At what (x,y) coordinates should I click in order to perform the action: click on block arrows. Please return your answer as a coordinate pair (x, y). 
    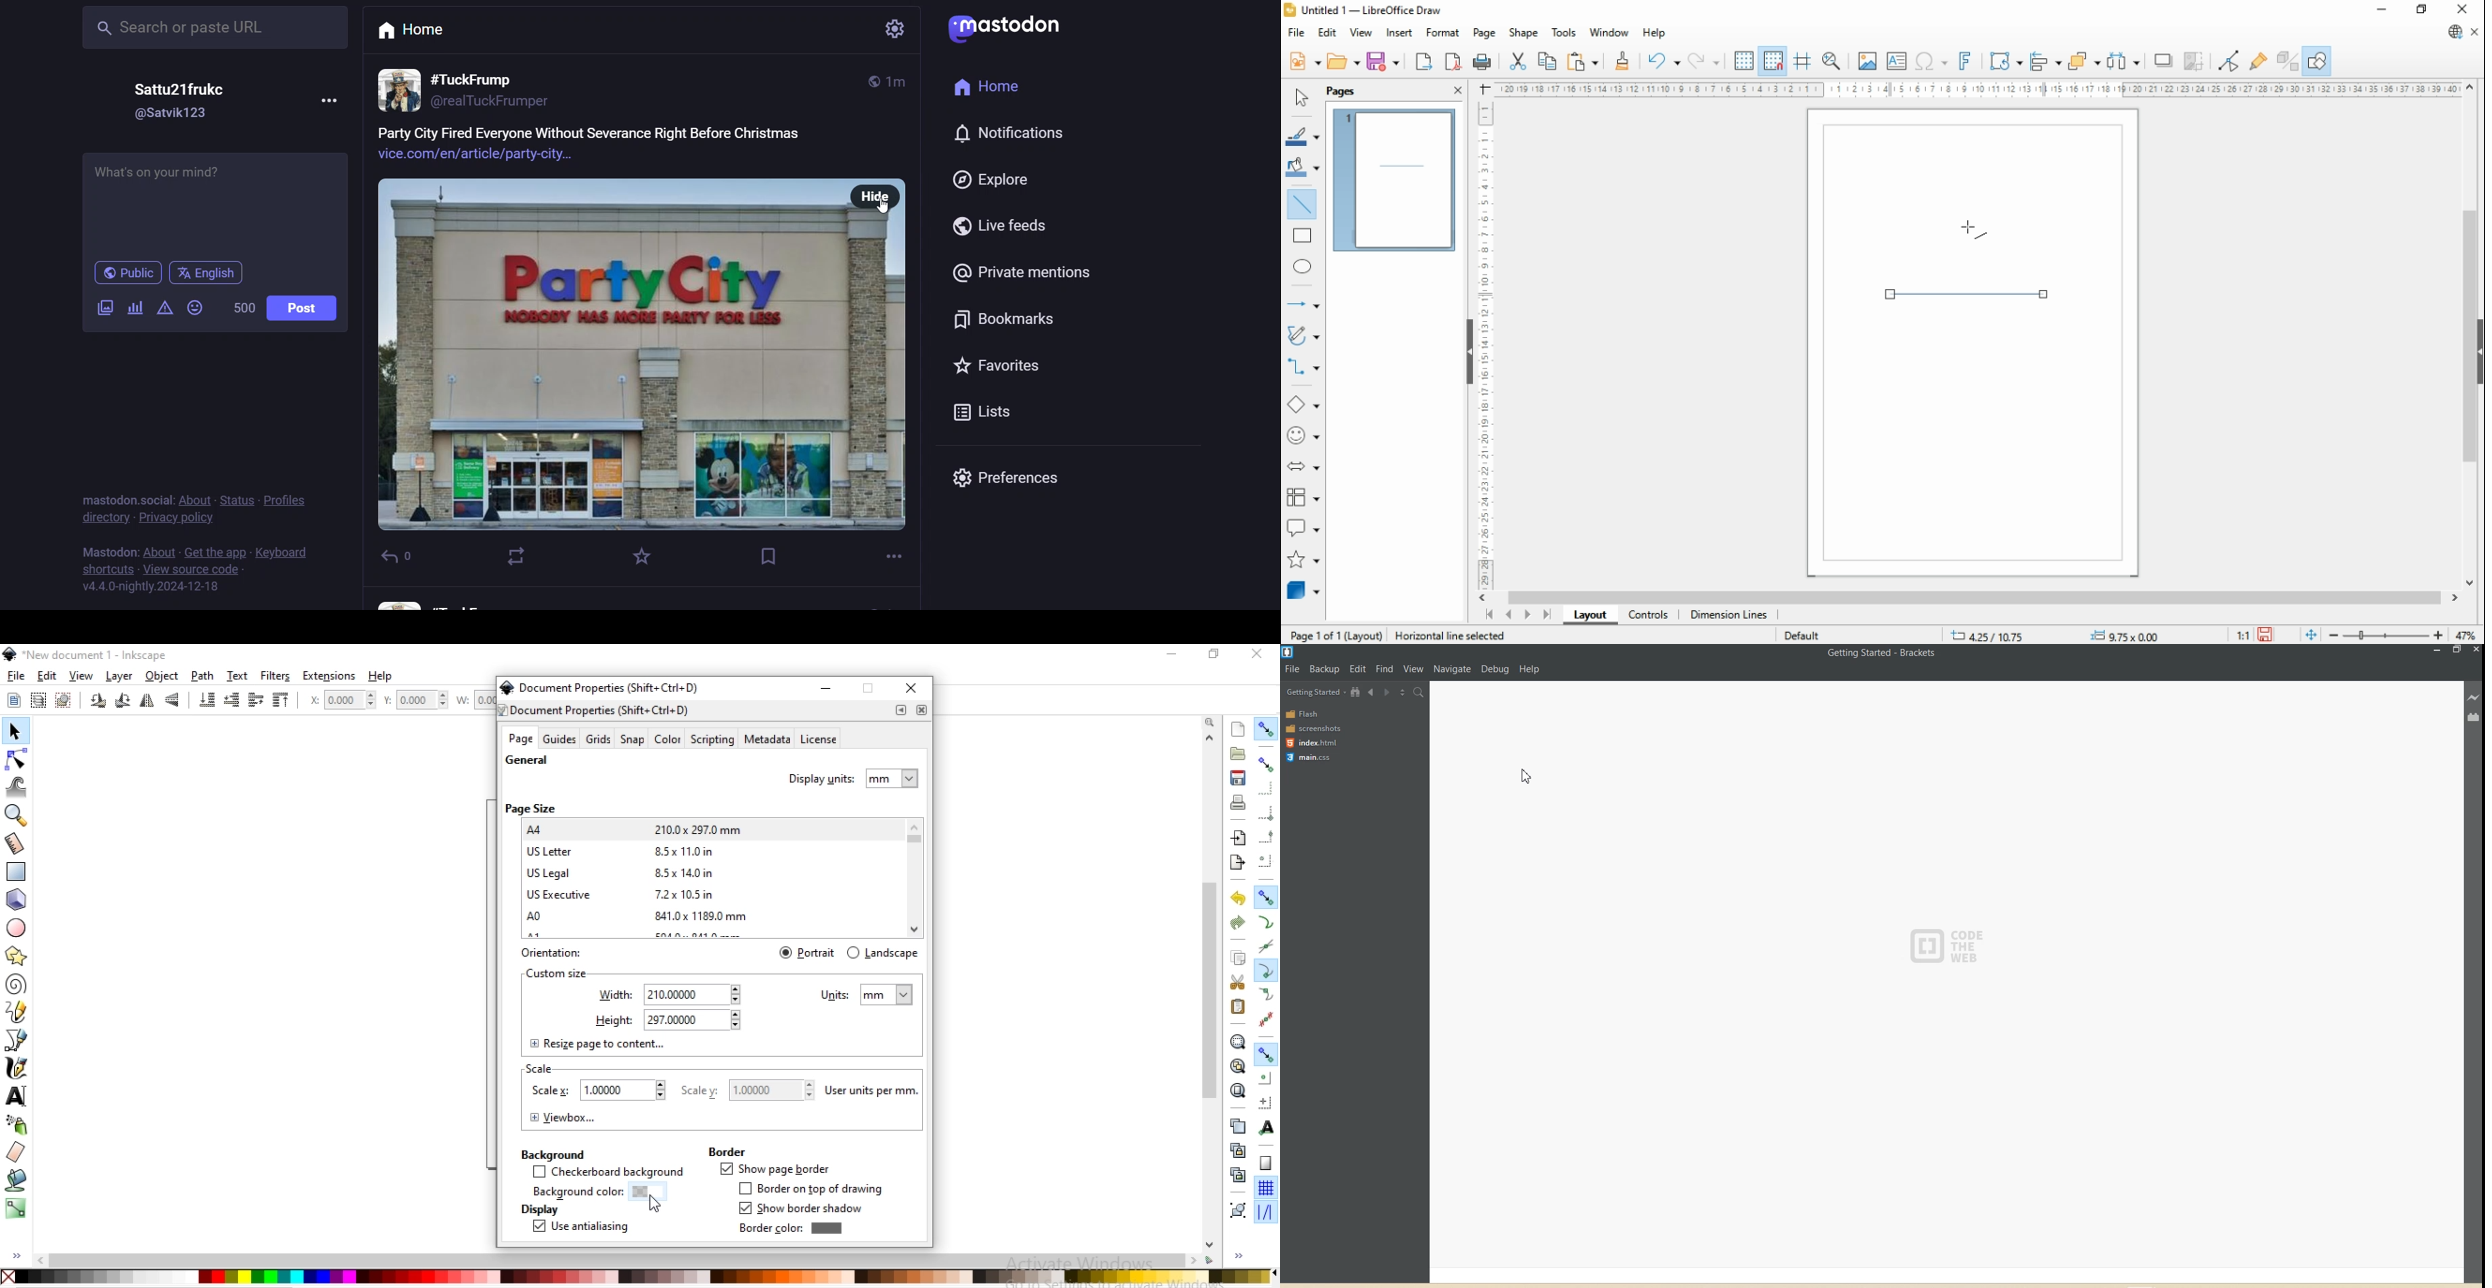
    Looking at the image, I should click on (1303, 467).